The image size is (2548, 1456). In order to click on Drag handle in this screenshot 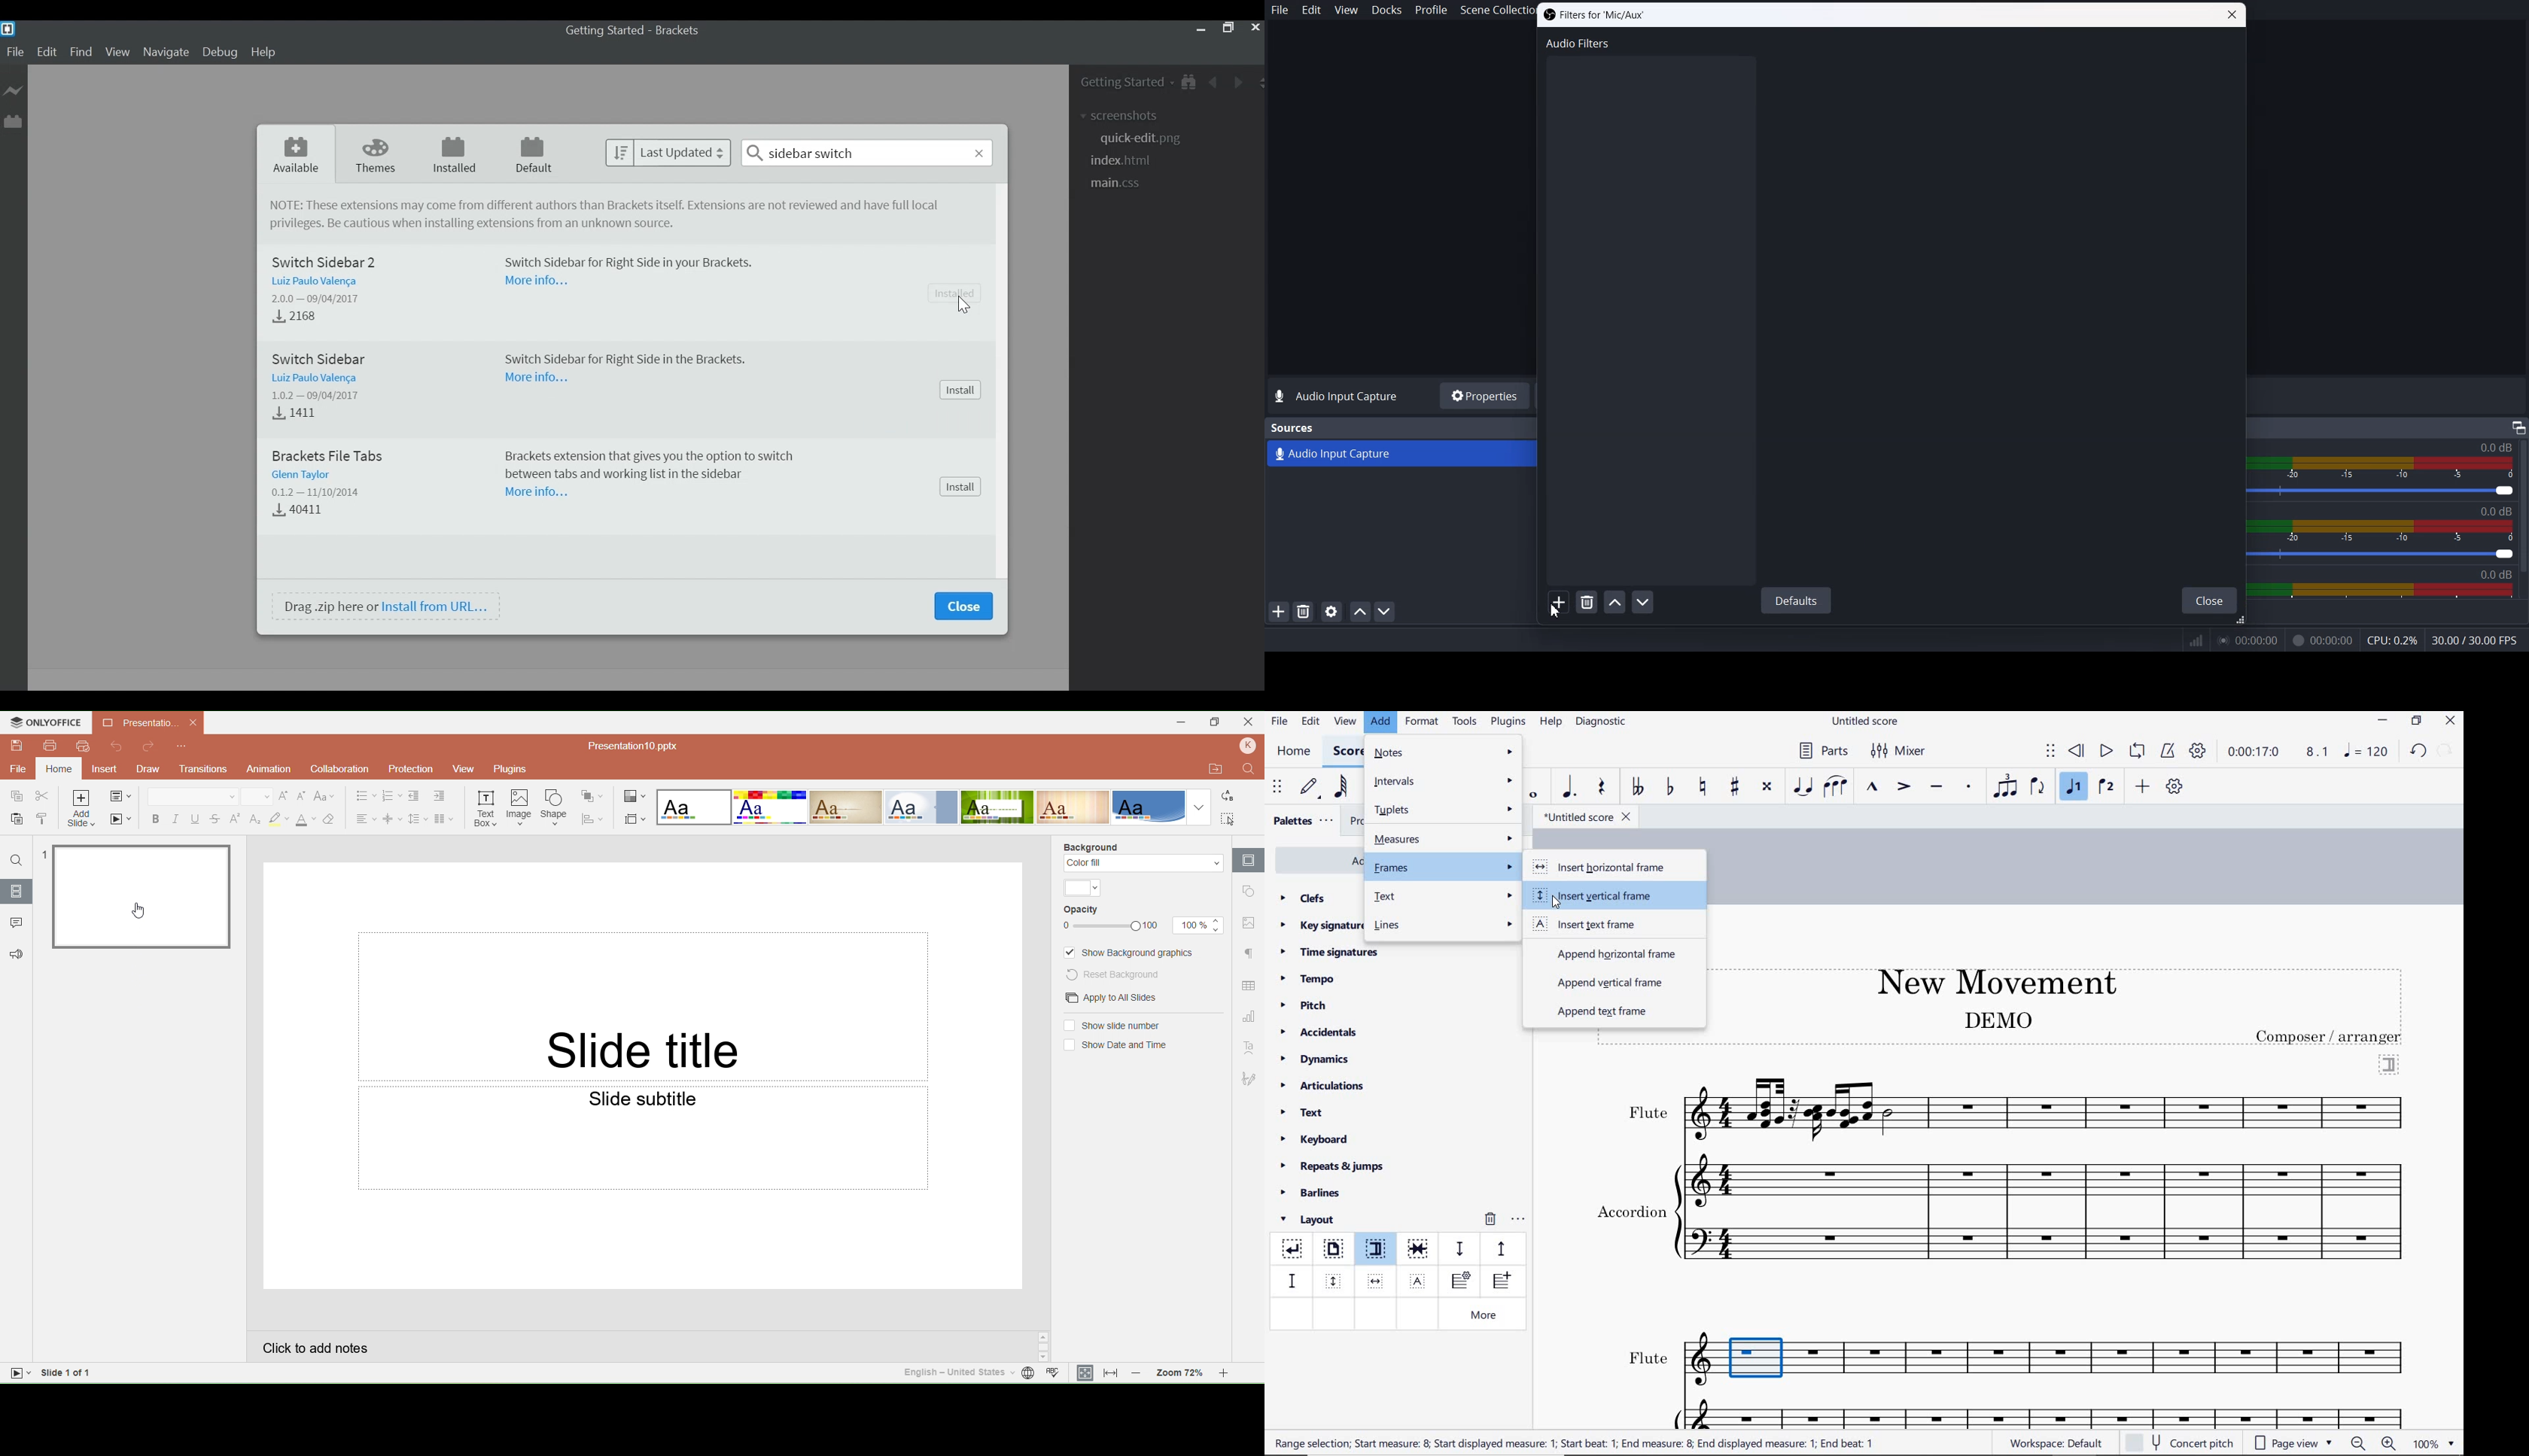, I will do `click(2238, 621)`.